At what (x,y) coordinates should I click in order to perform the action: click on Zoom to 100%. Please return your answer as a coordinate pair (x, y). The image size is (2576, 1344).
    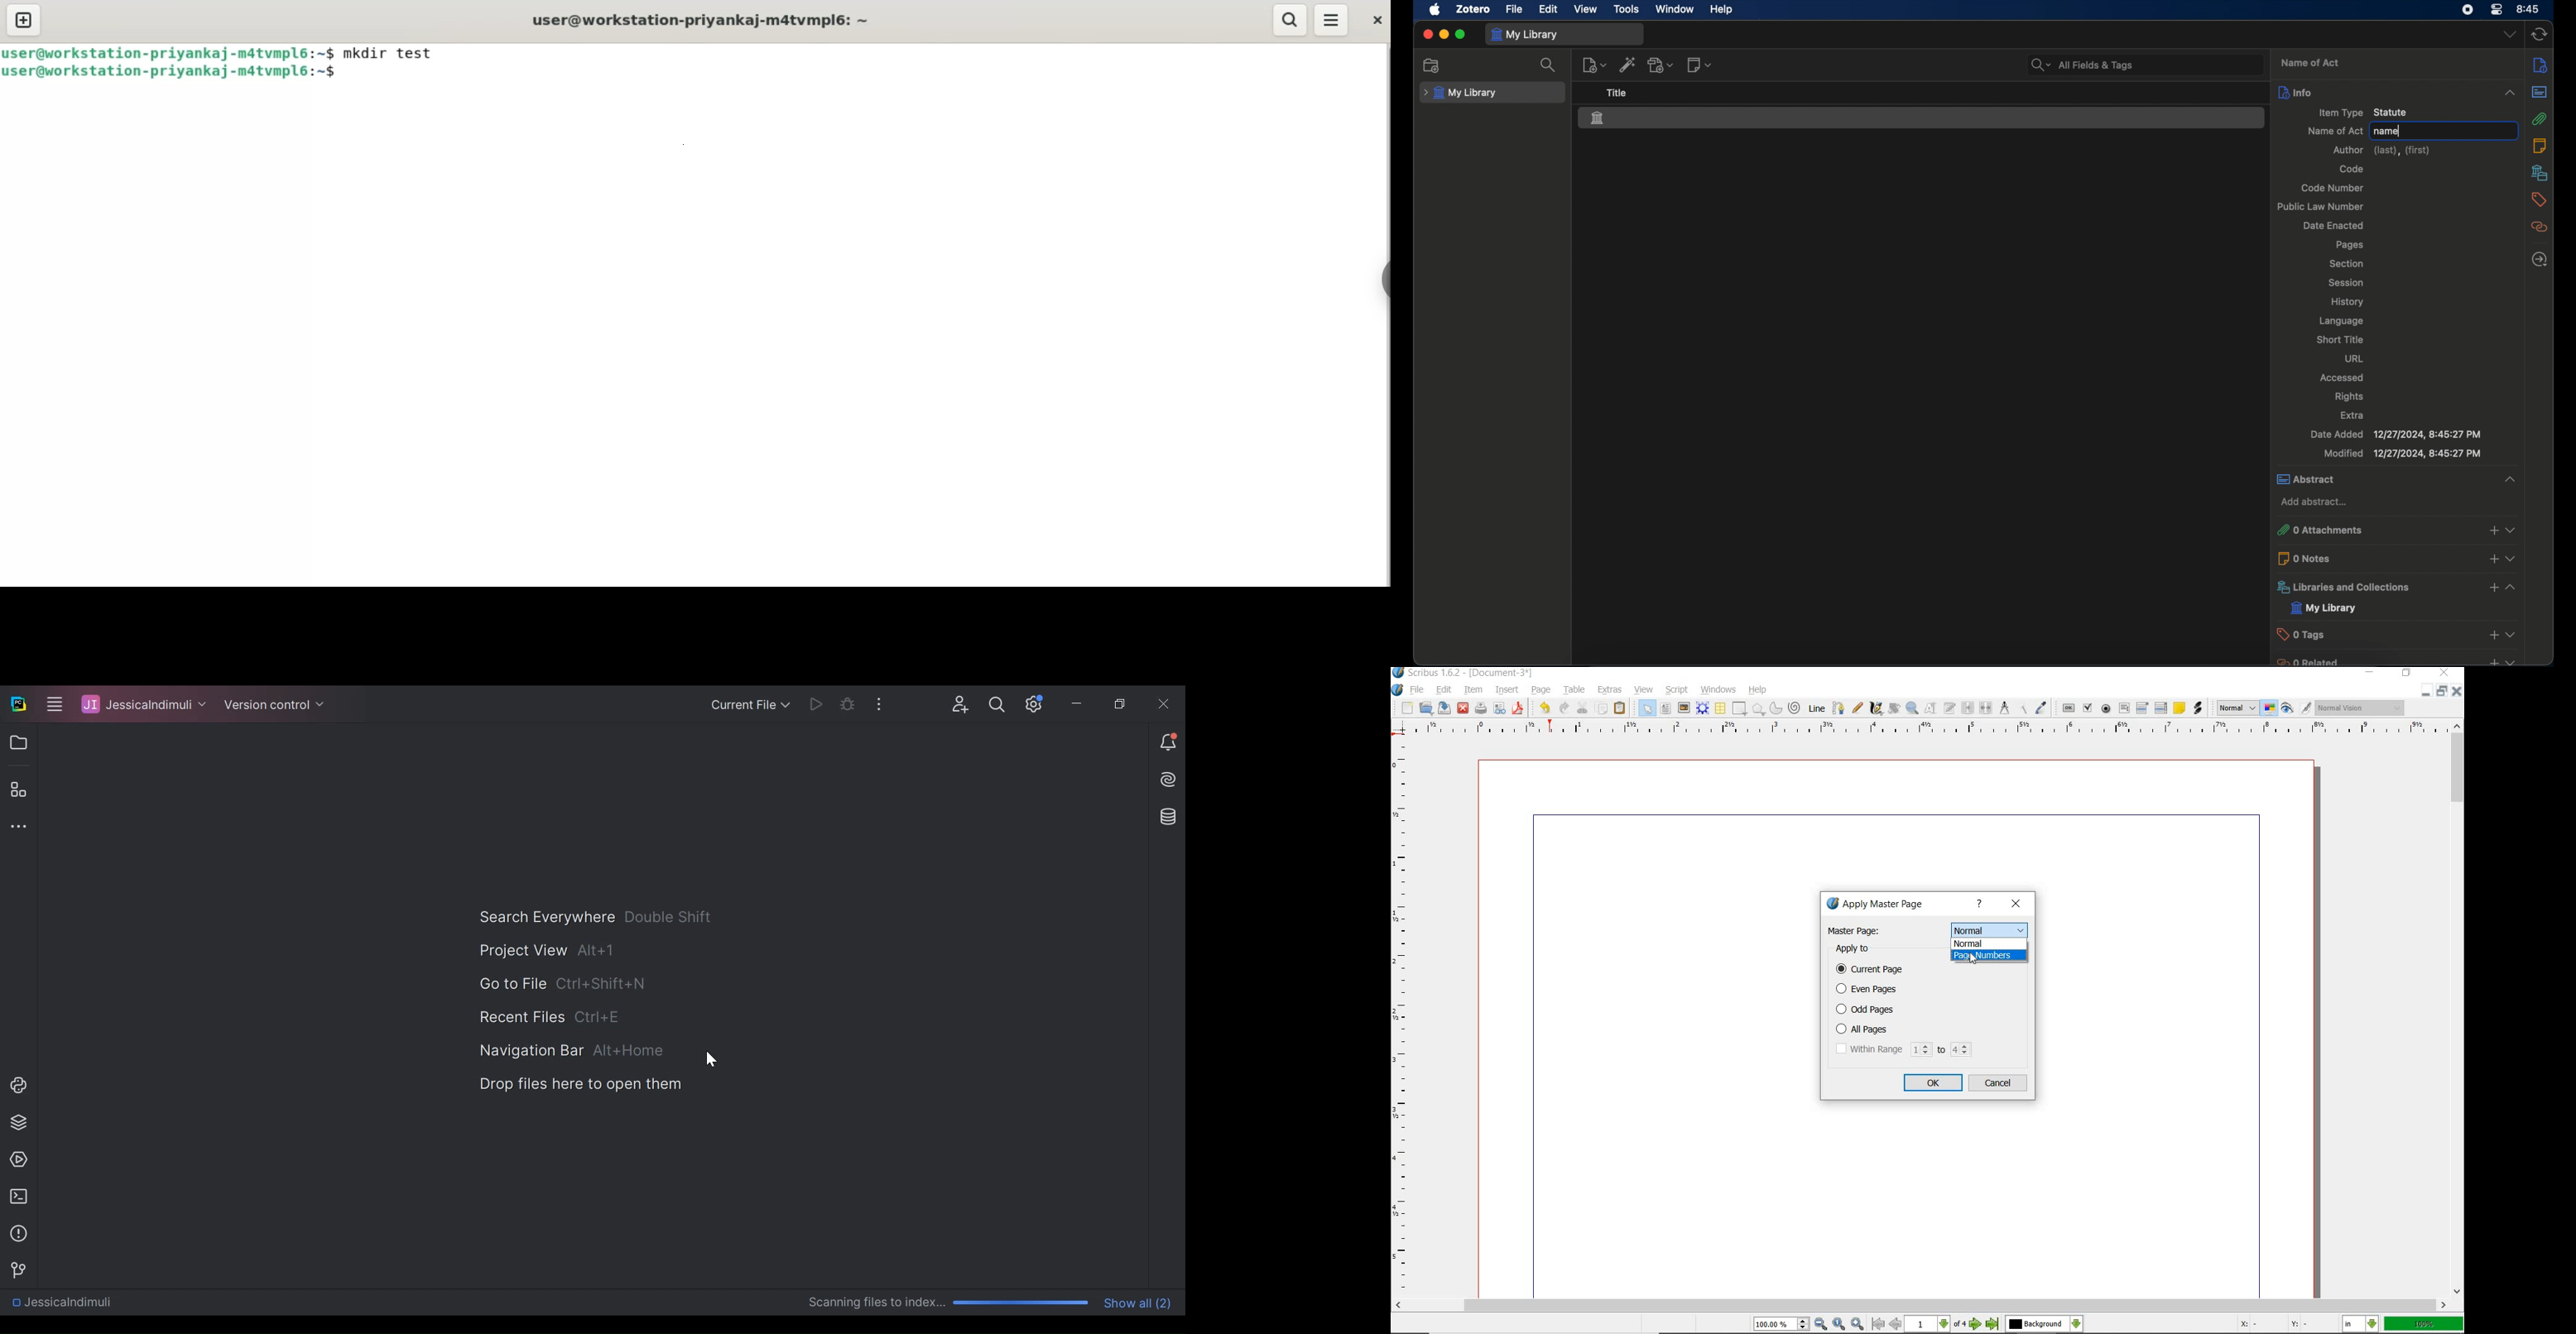
    Looking at the image, I should click on (1839, 1324).